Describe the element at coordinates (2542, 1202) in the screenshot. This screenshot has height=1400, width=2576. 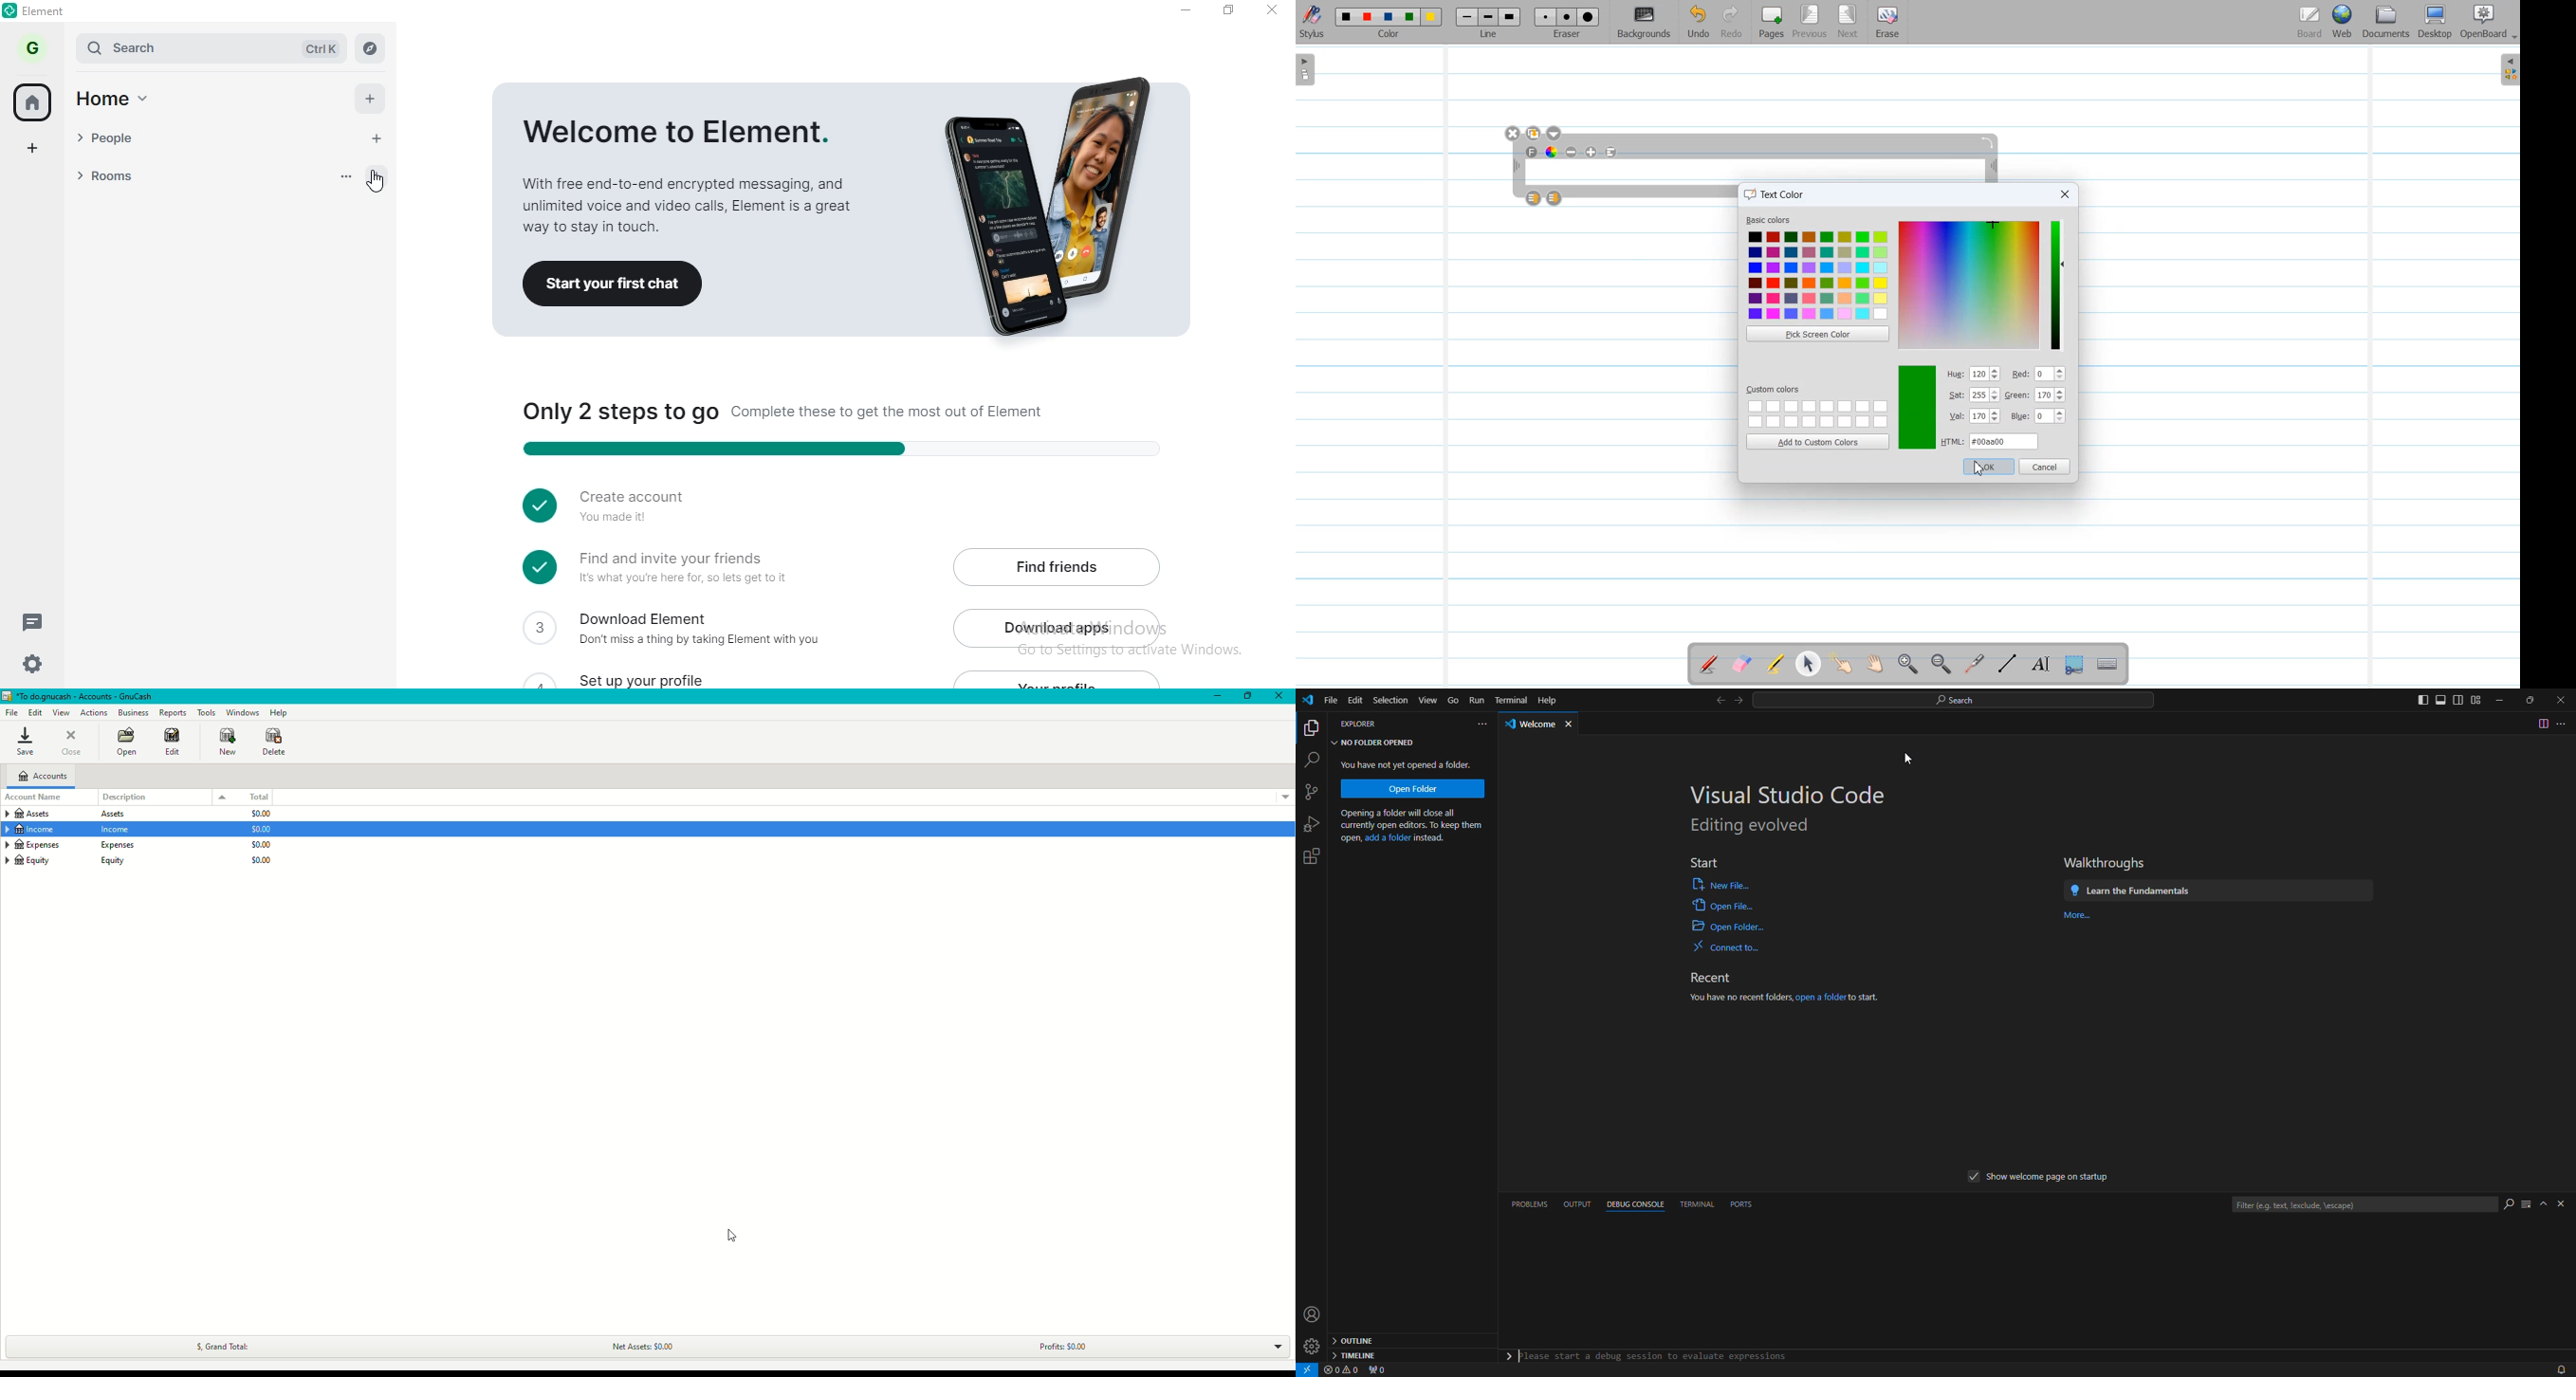
I see `up` at that location.